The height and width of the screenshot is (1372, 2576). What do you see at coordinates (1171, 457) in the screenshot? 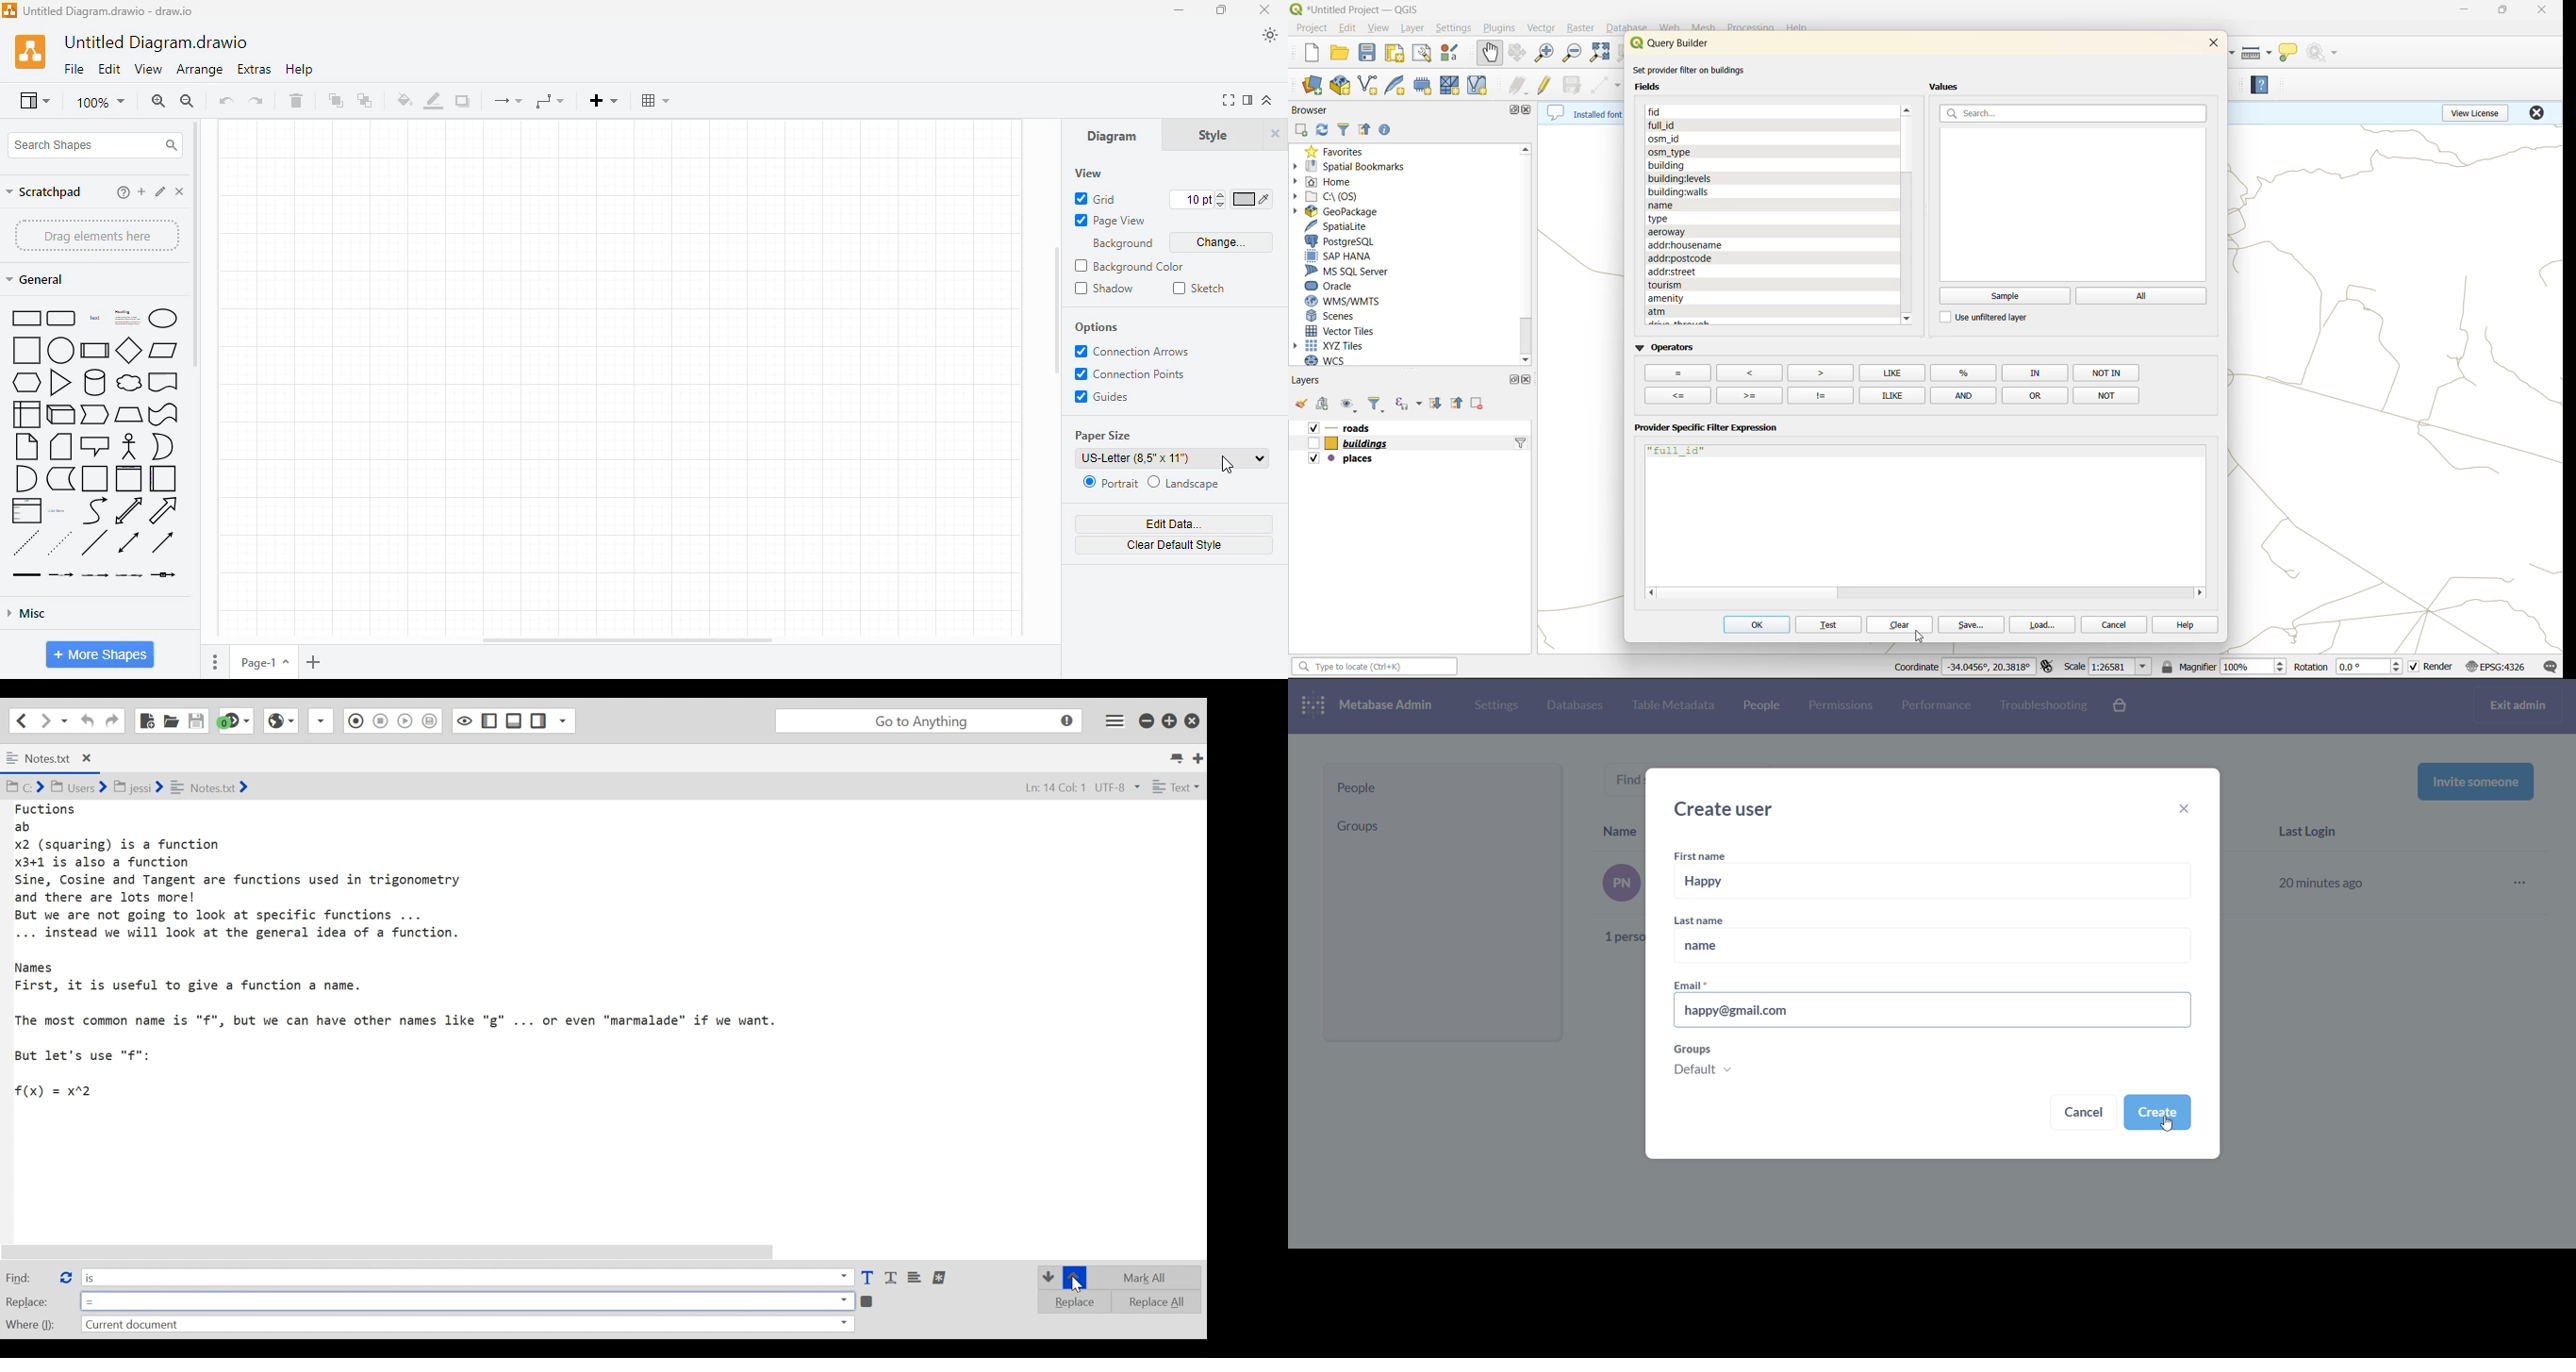
I see `US-Letter` at bounding box center [1171, 457].